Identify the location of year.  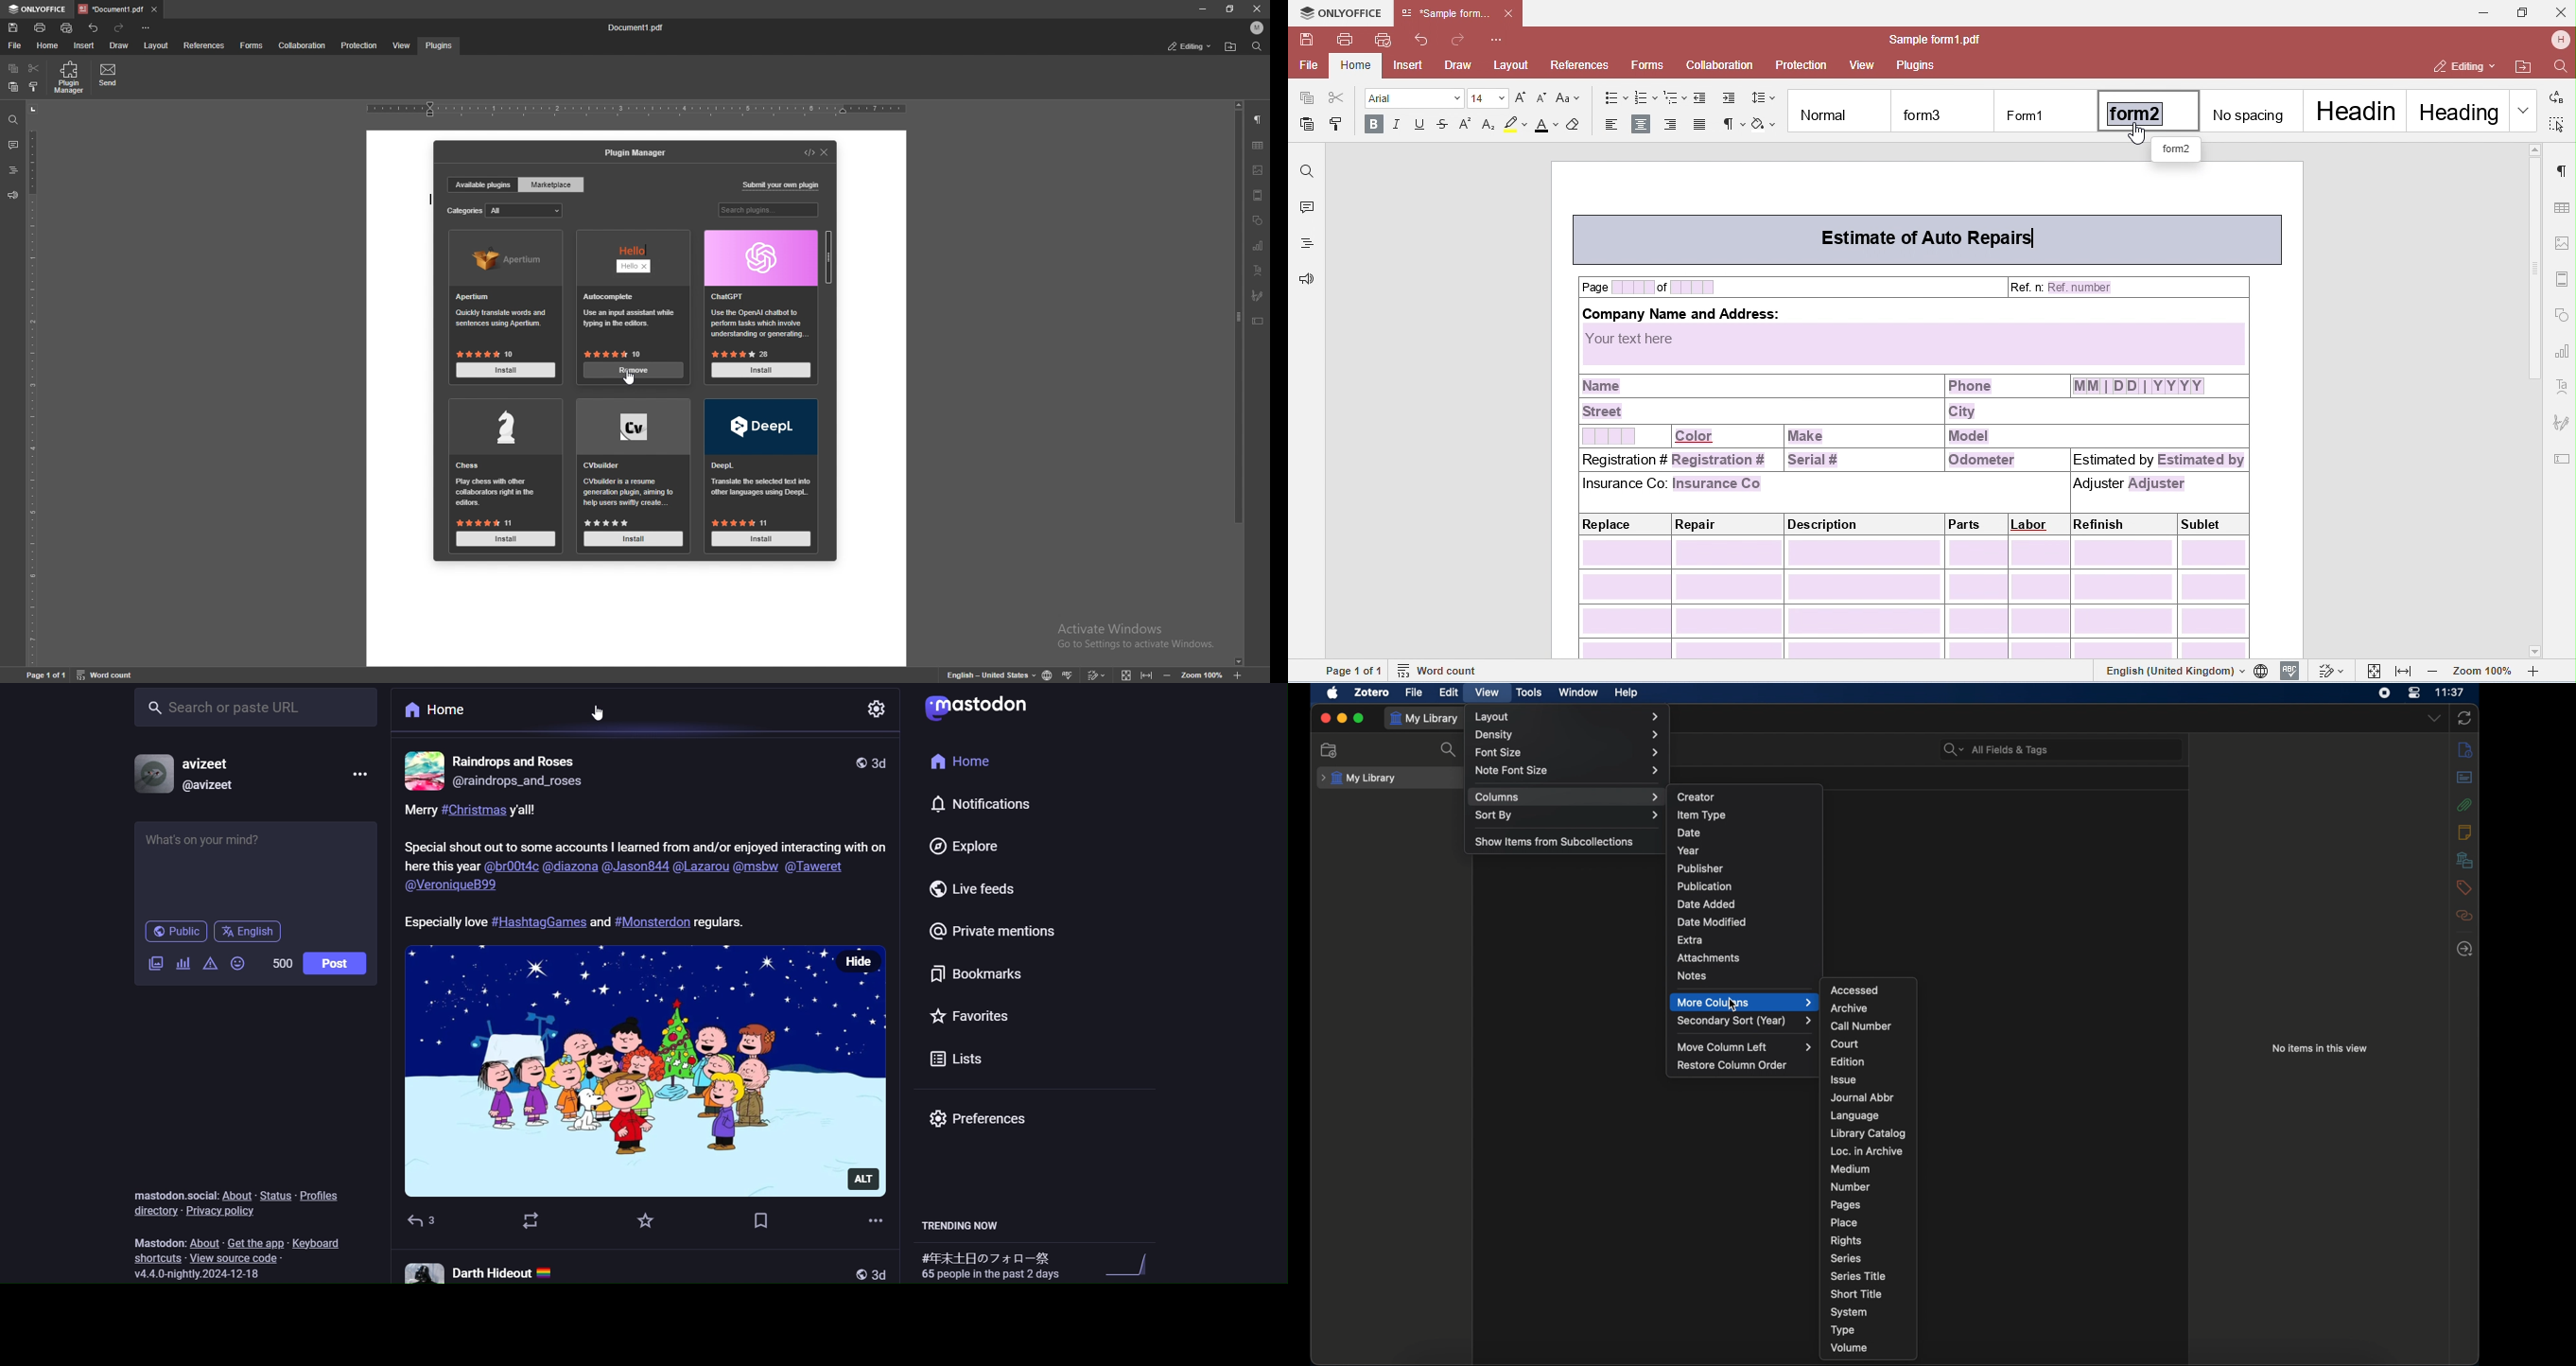
(1689, 851).